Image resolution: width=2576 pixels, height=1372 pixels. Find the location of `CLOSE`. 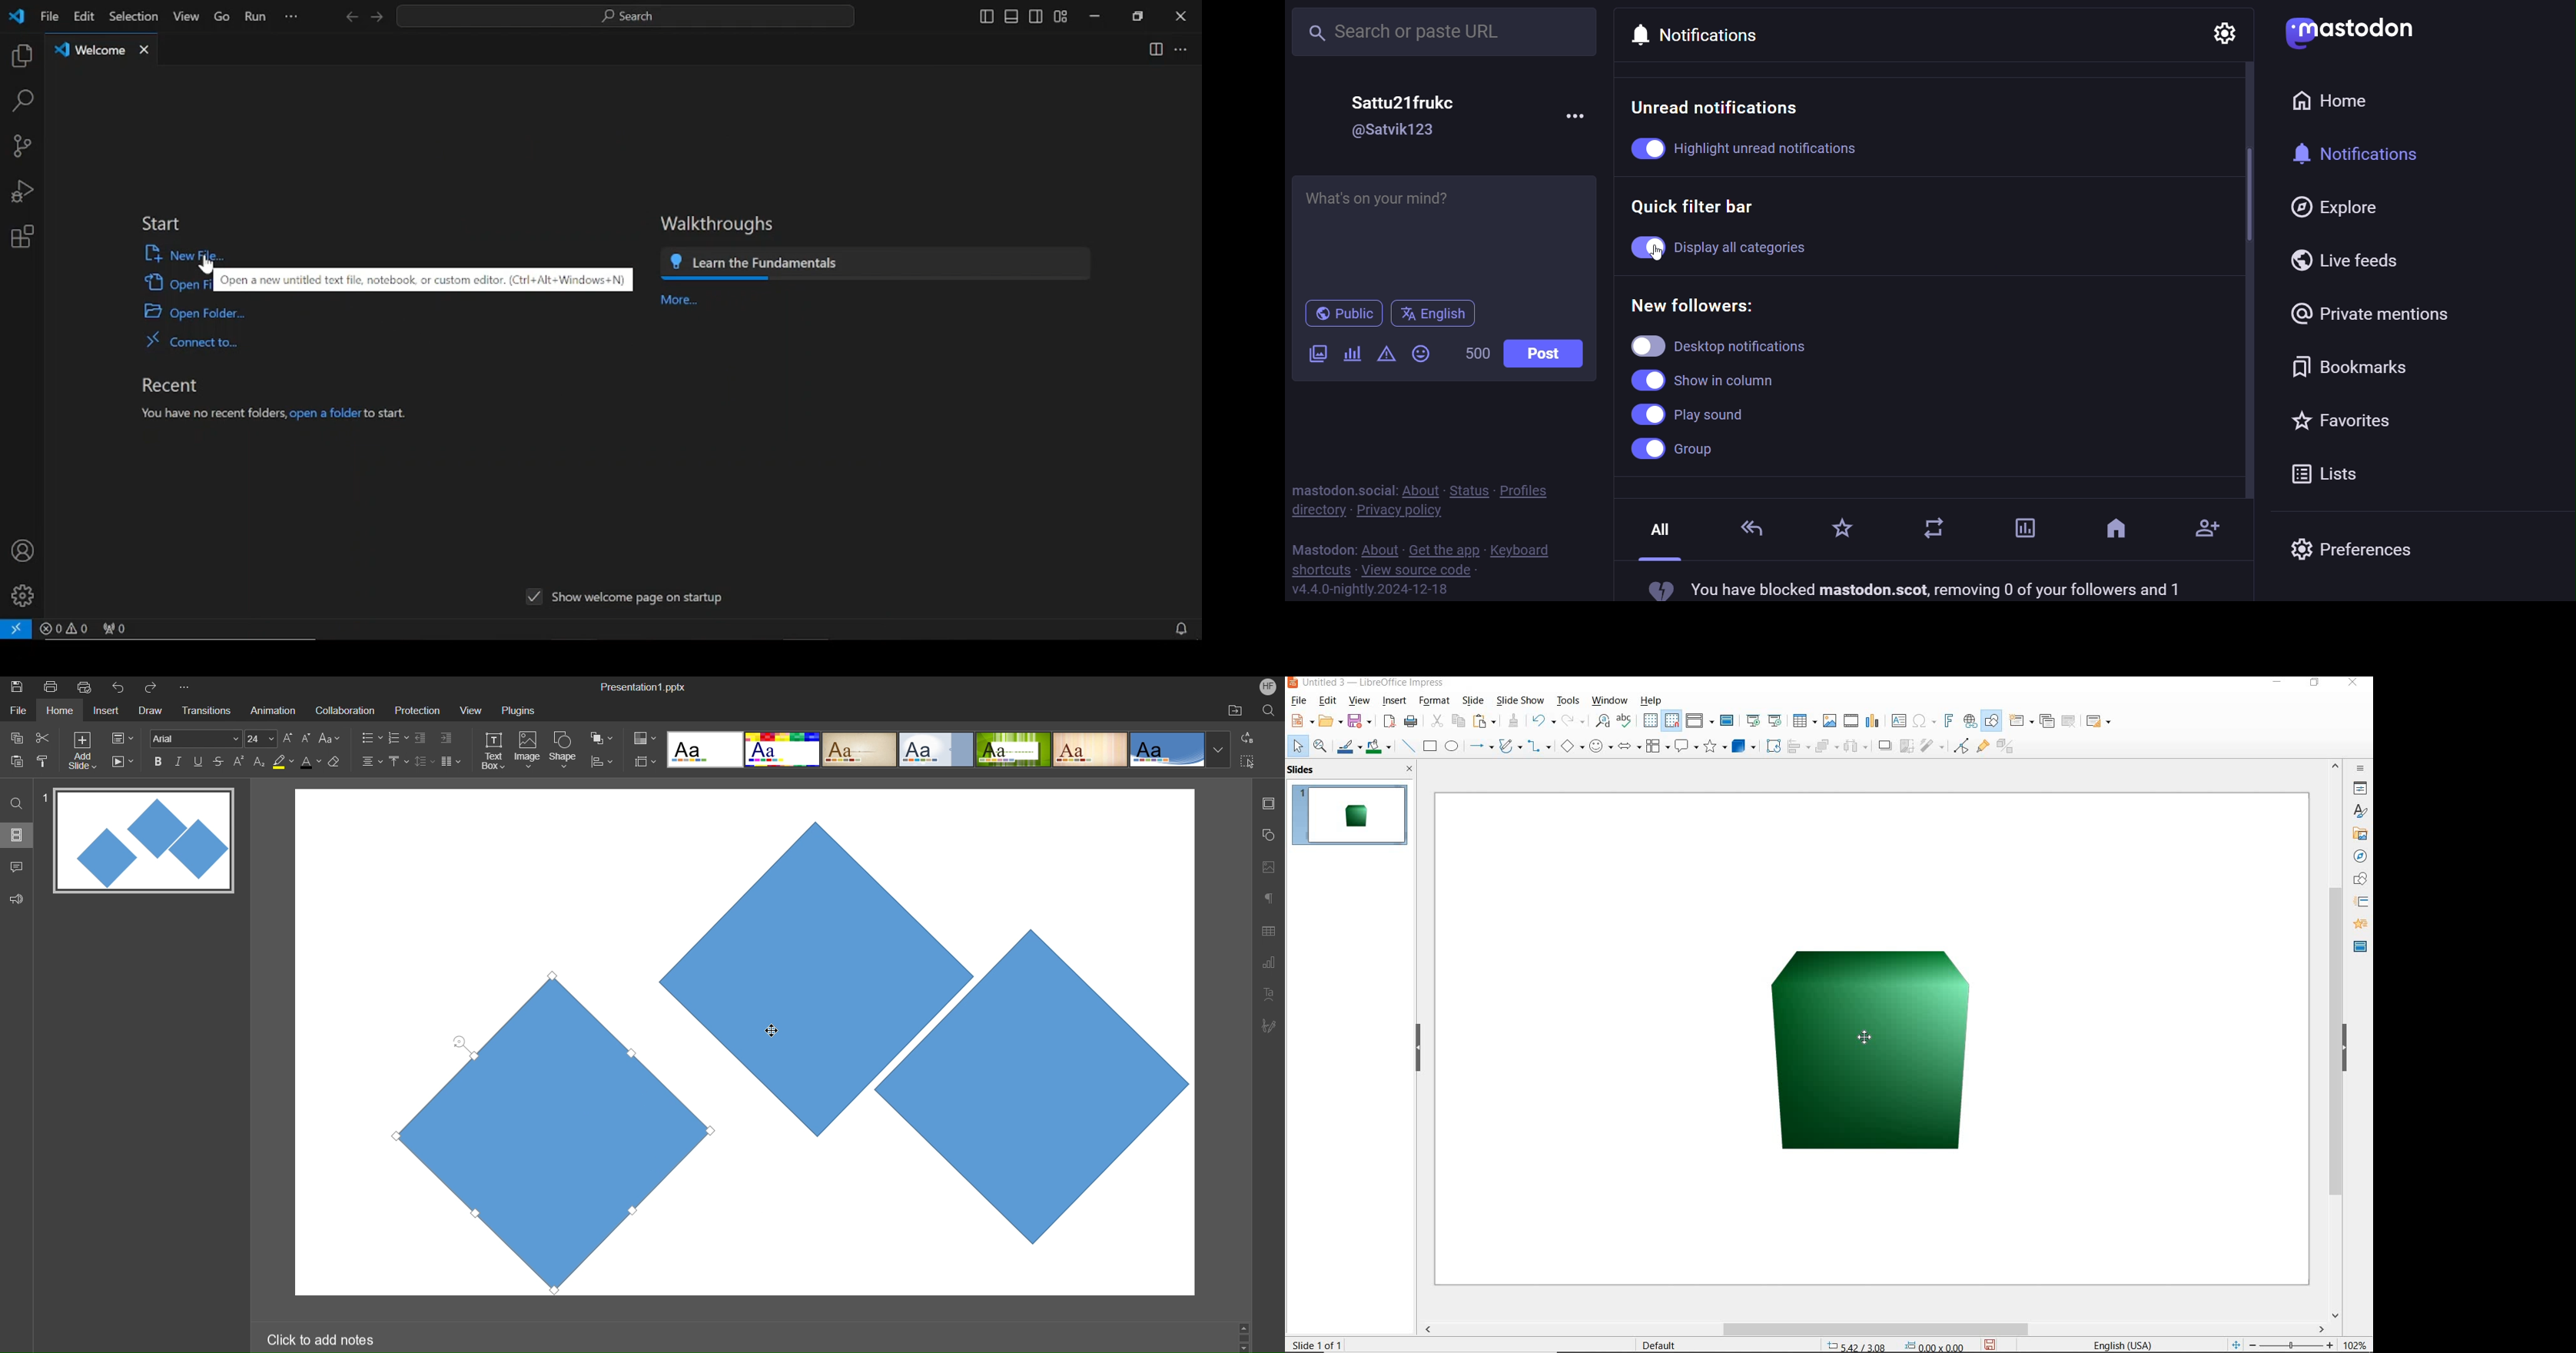

CLOSE is located at coordinates (2354, 684).